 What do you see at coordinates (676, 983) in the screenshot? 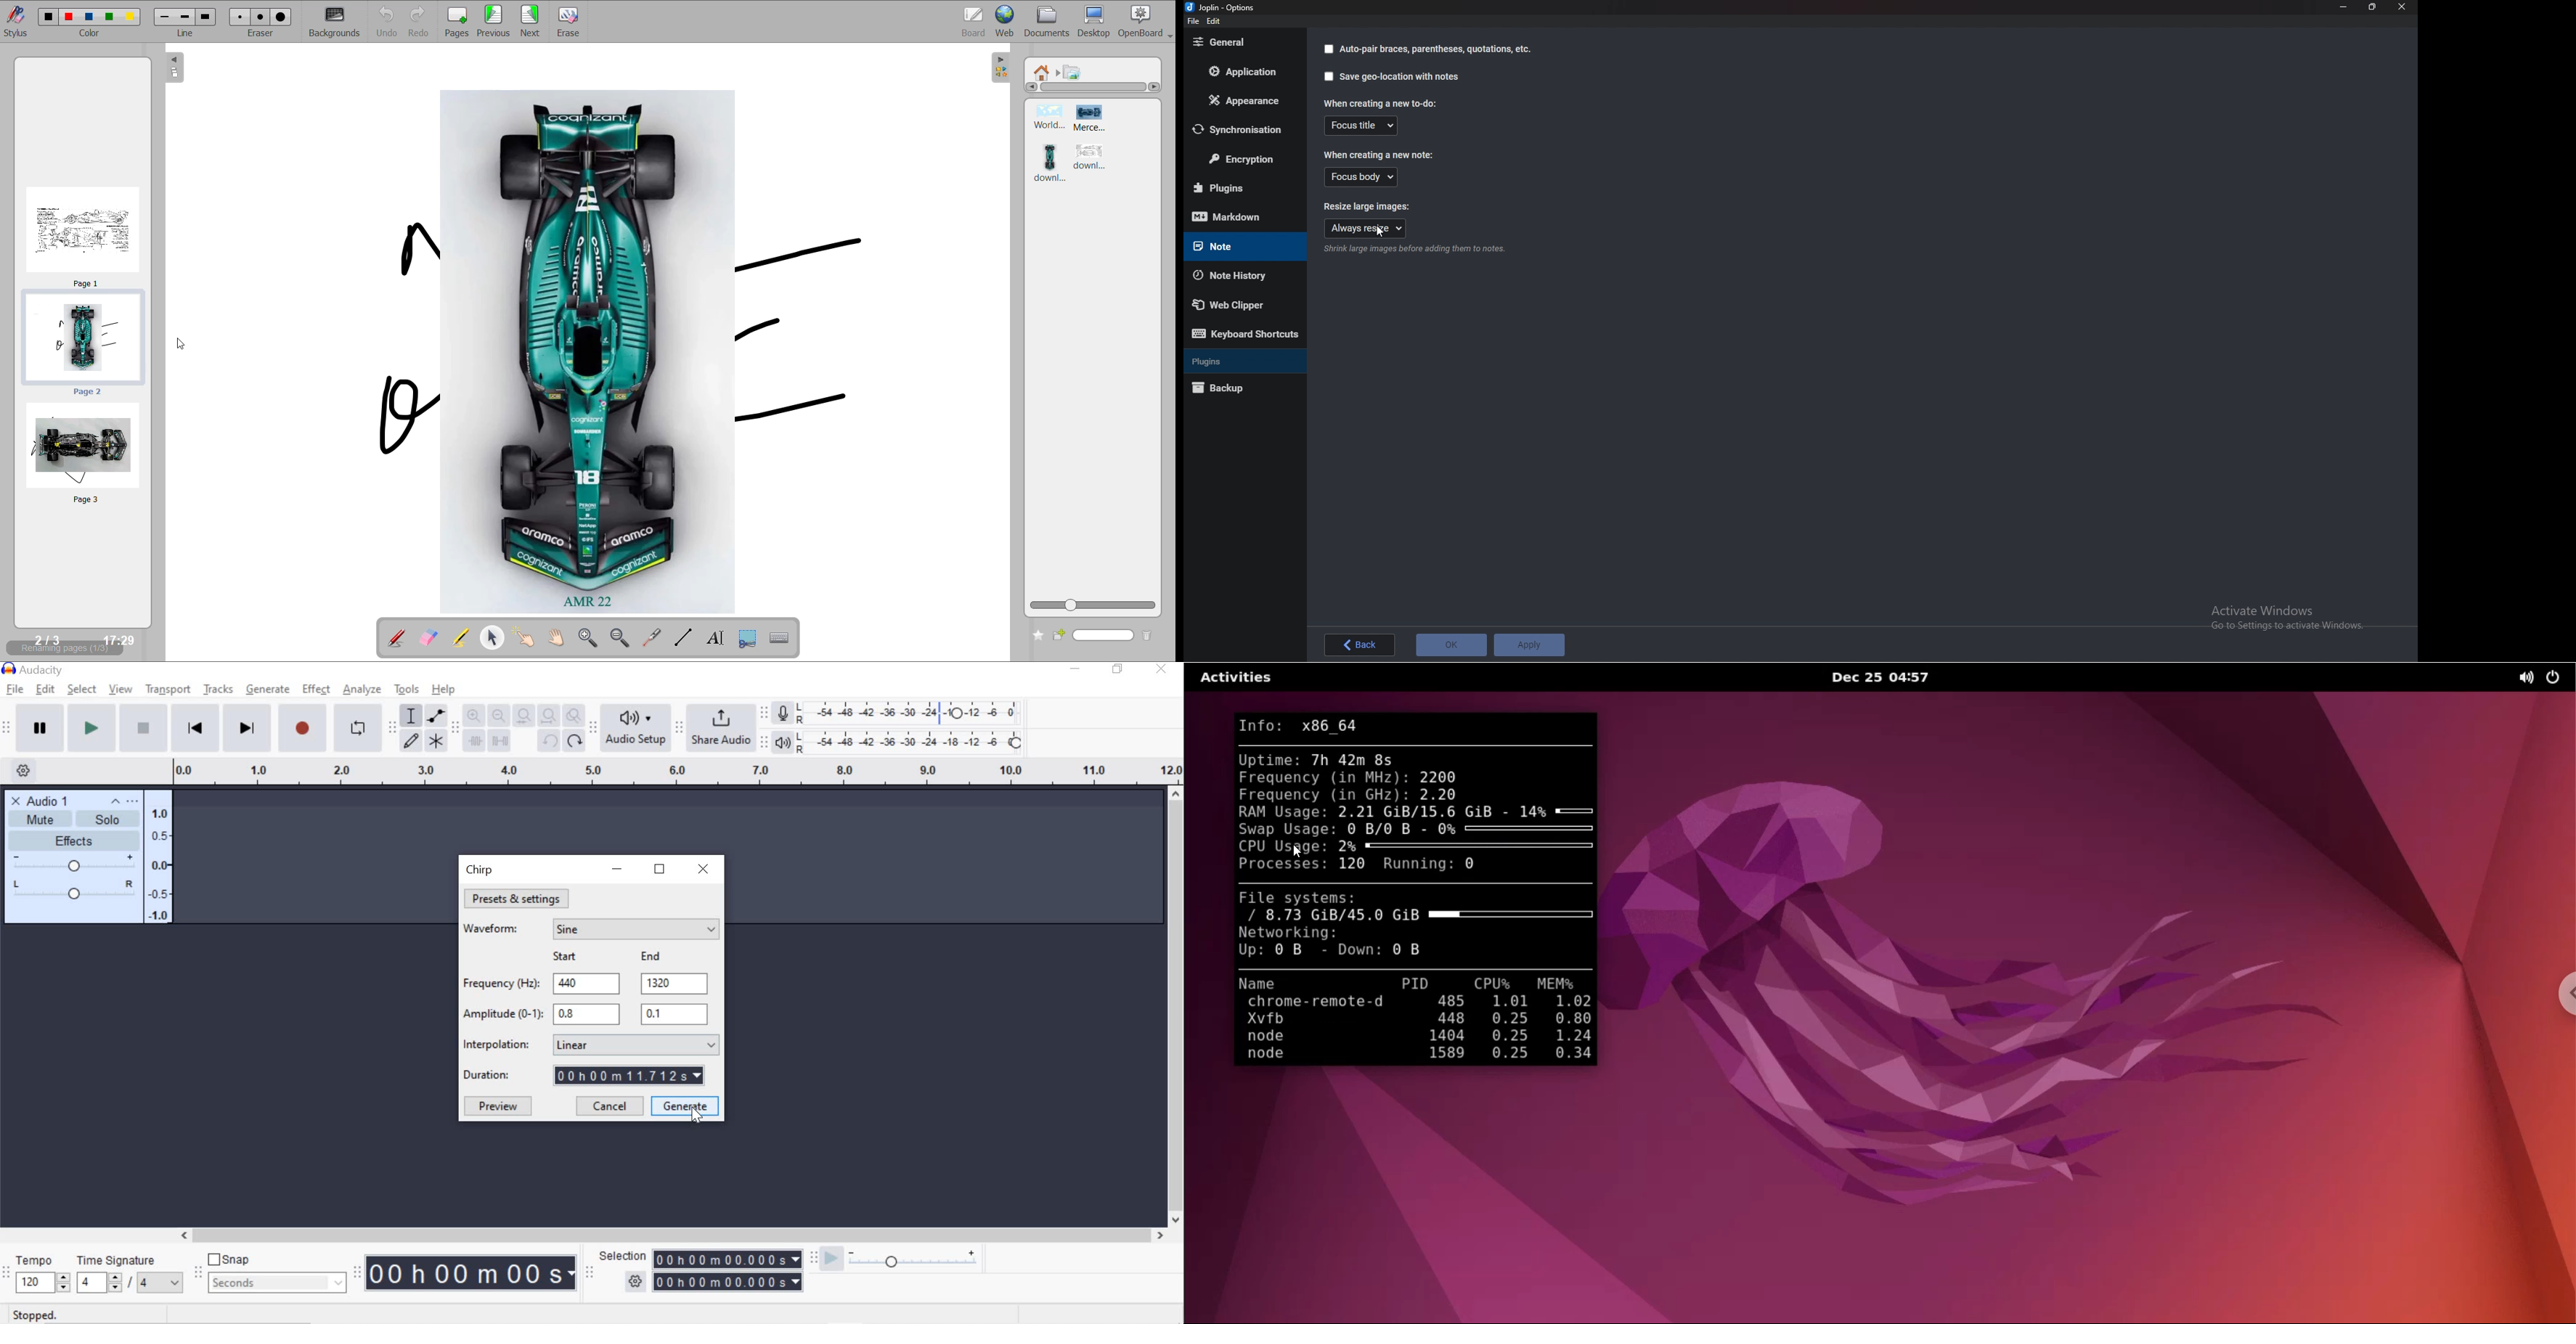
I see `Frequency field` at bounding box center [676, 983].